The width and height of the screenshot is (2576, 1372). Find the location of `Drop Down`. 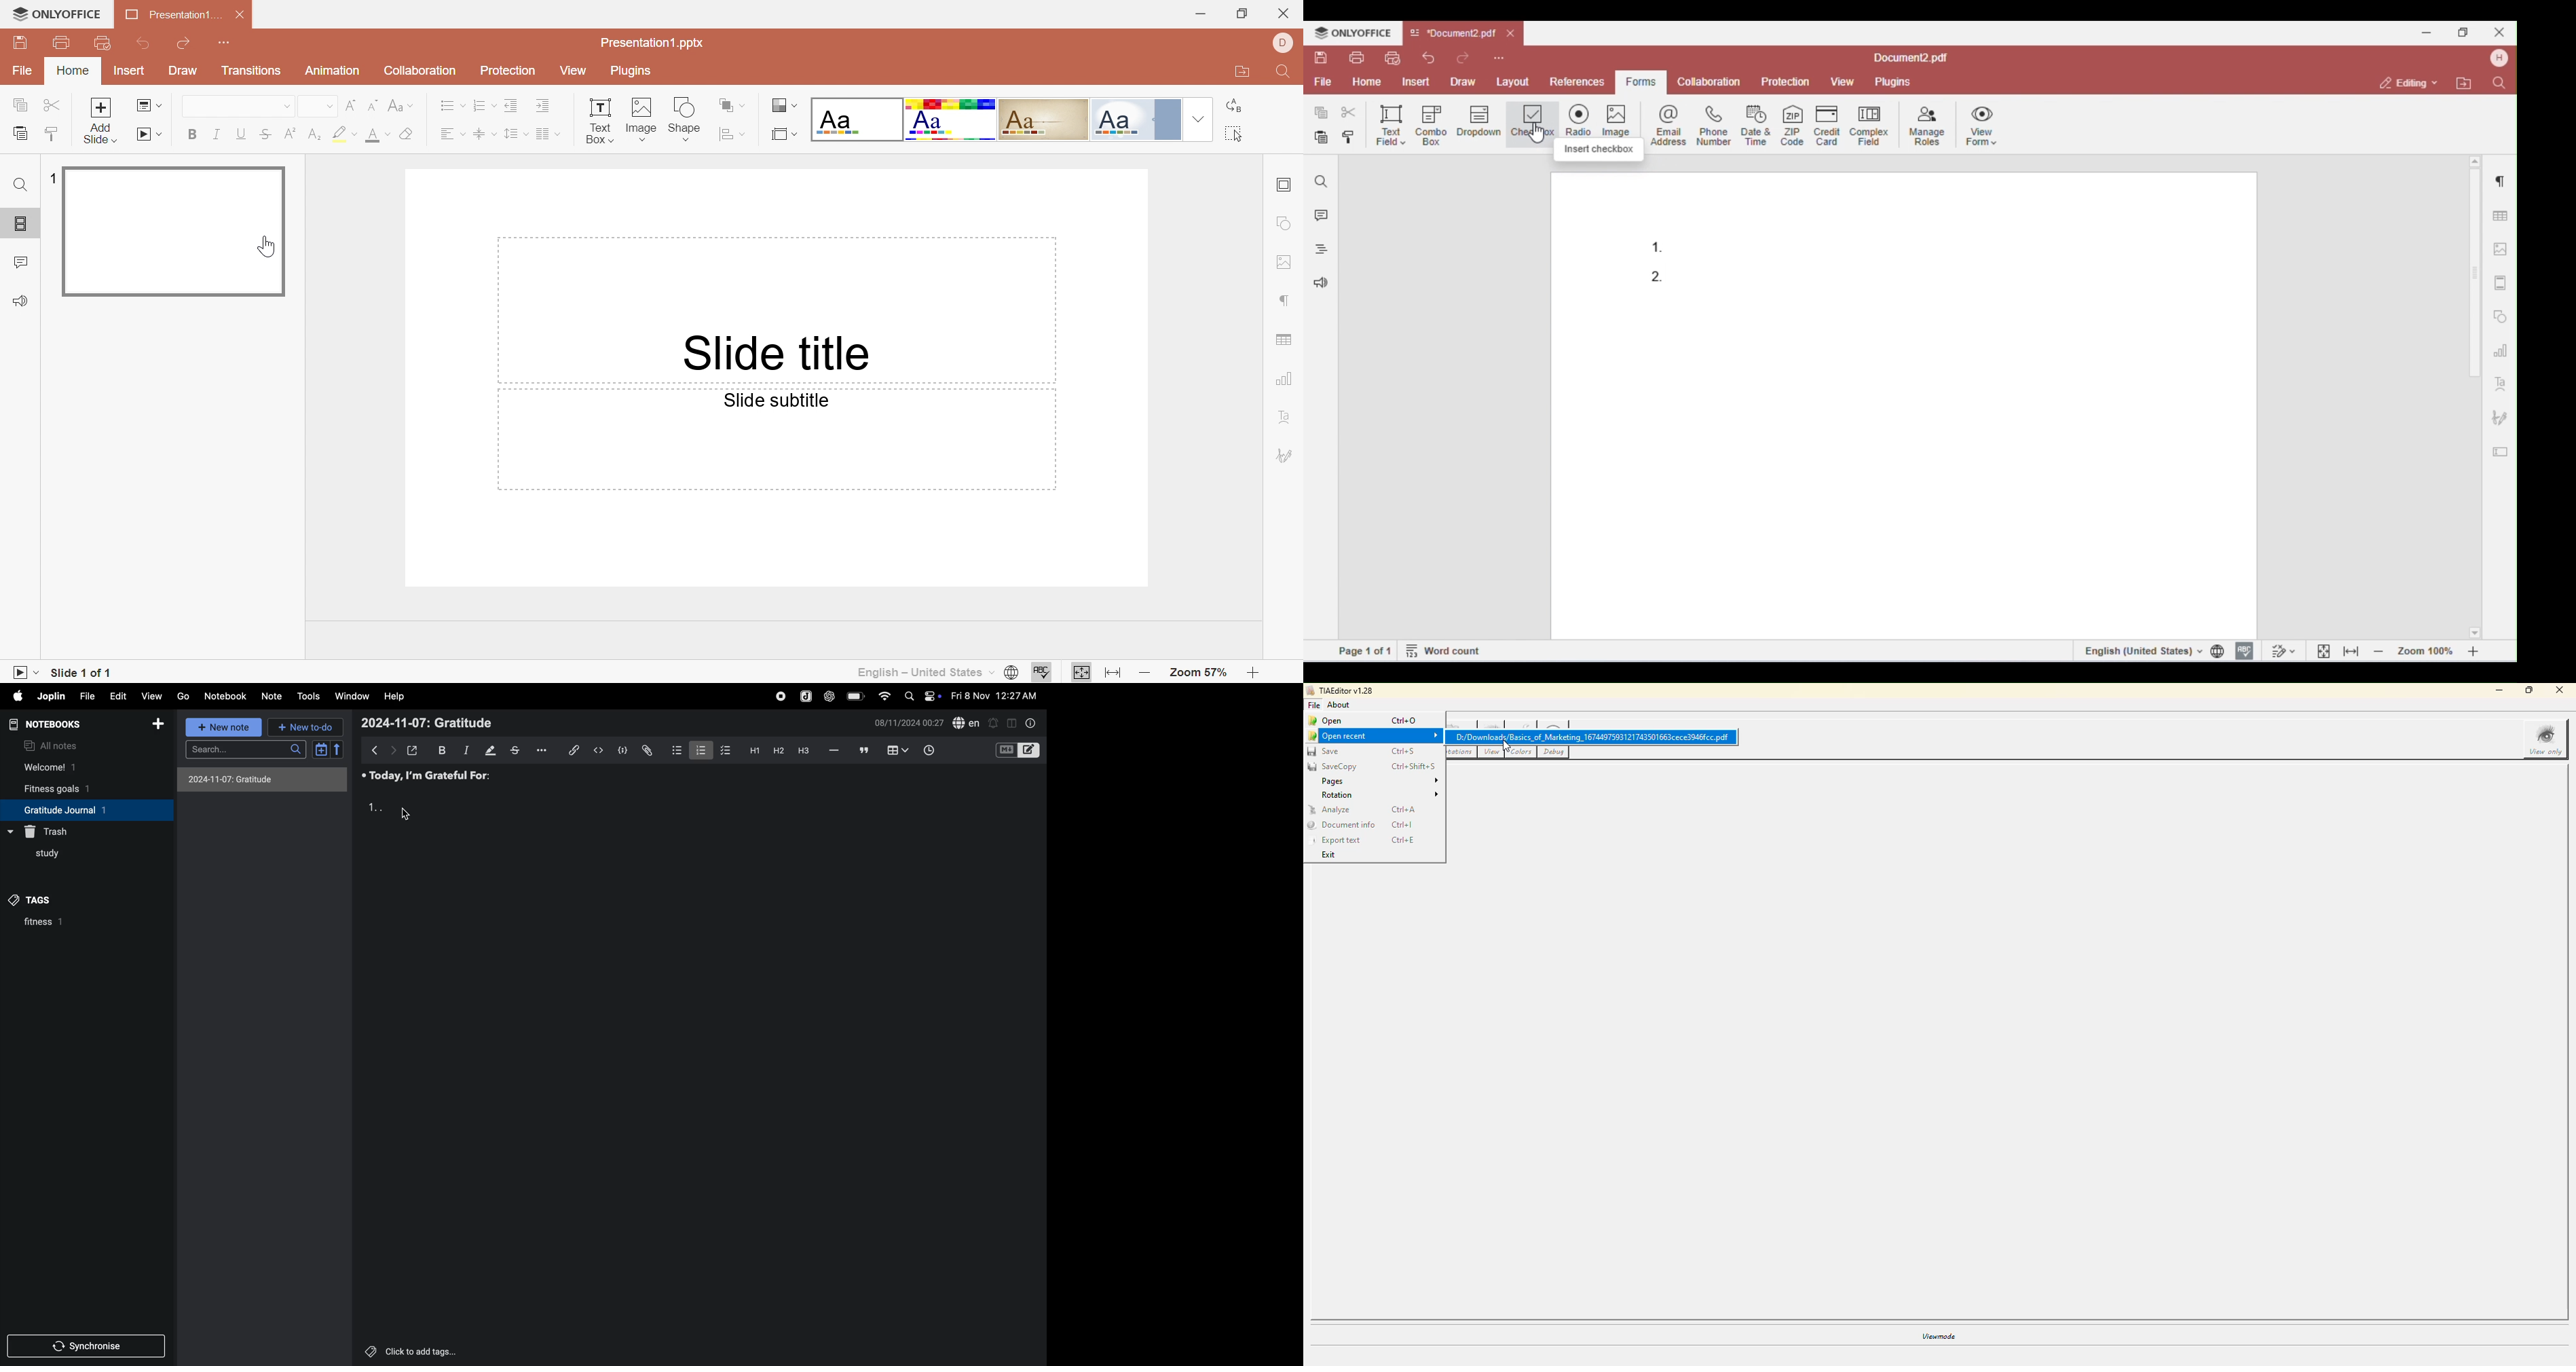

Drop Down is located at coordinates (495, 104).